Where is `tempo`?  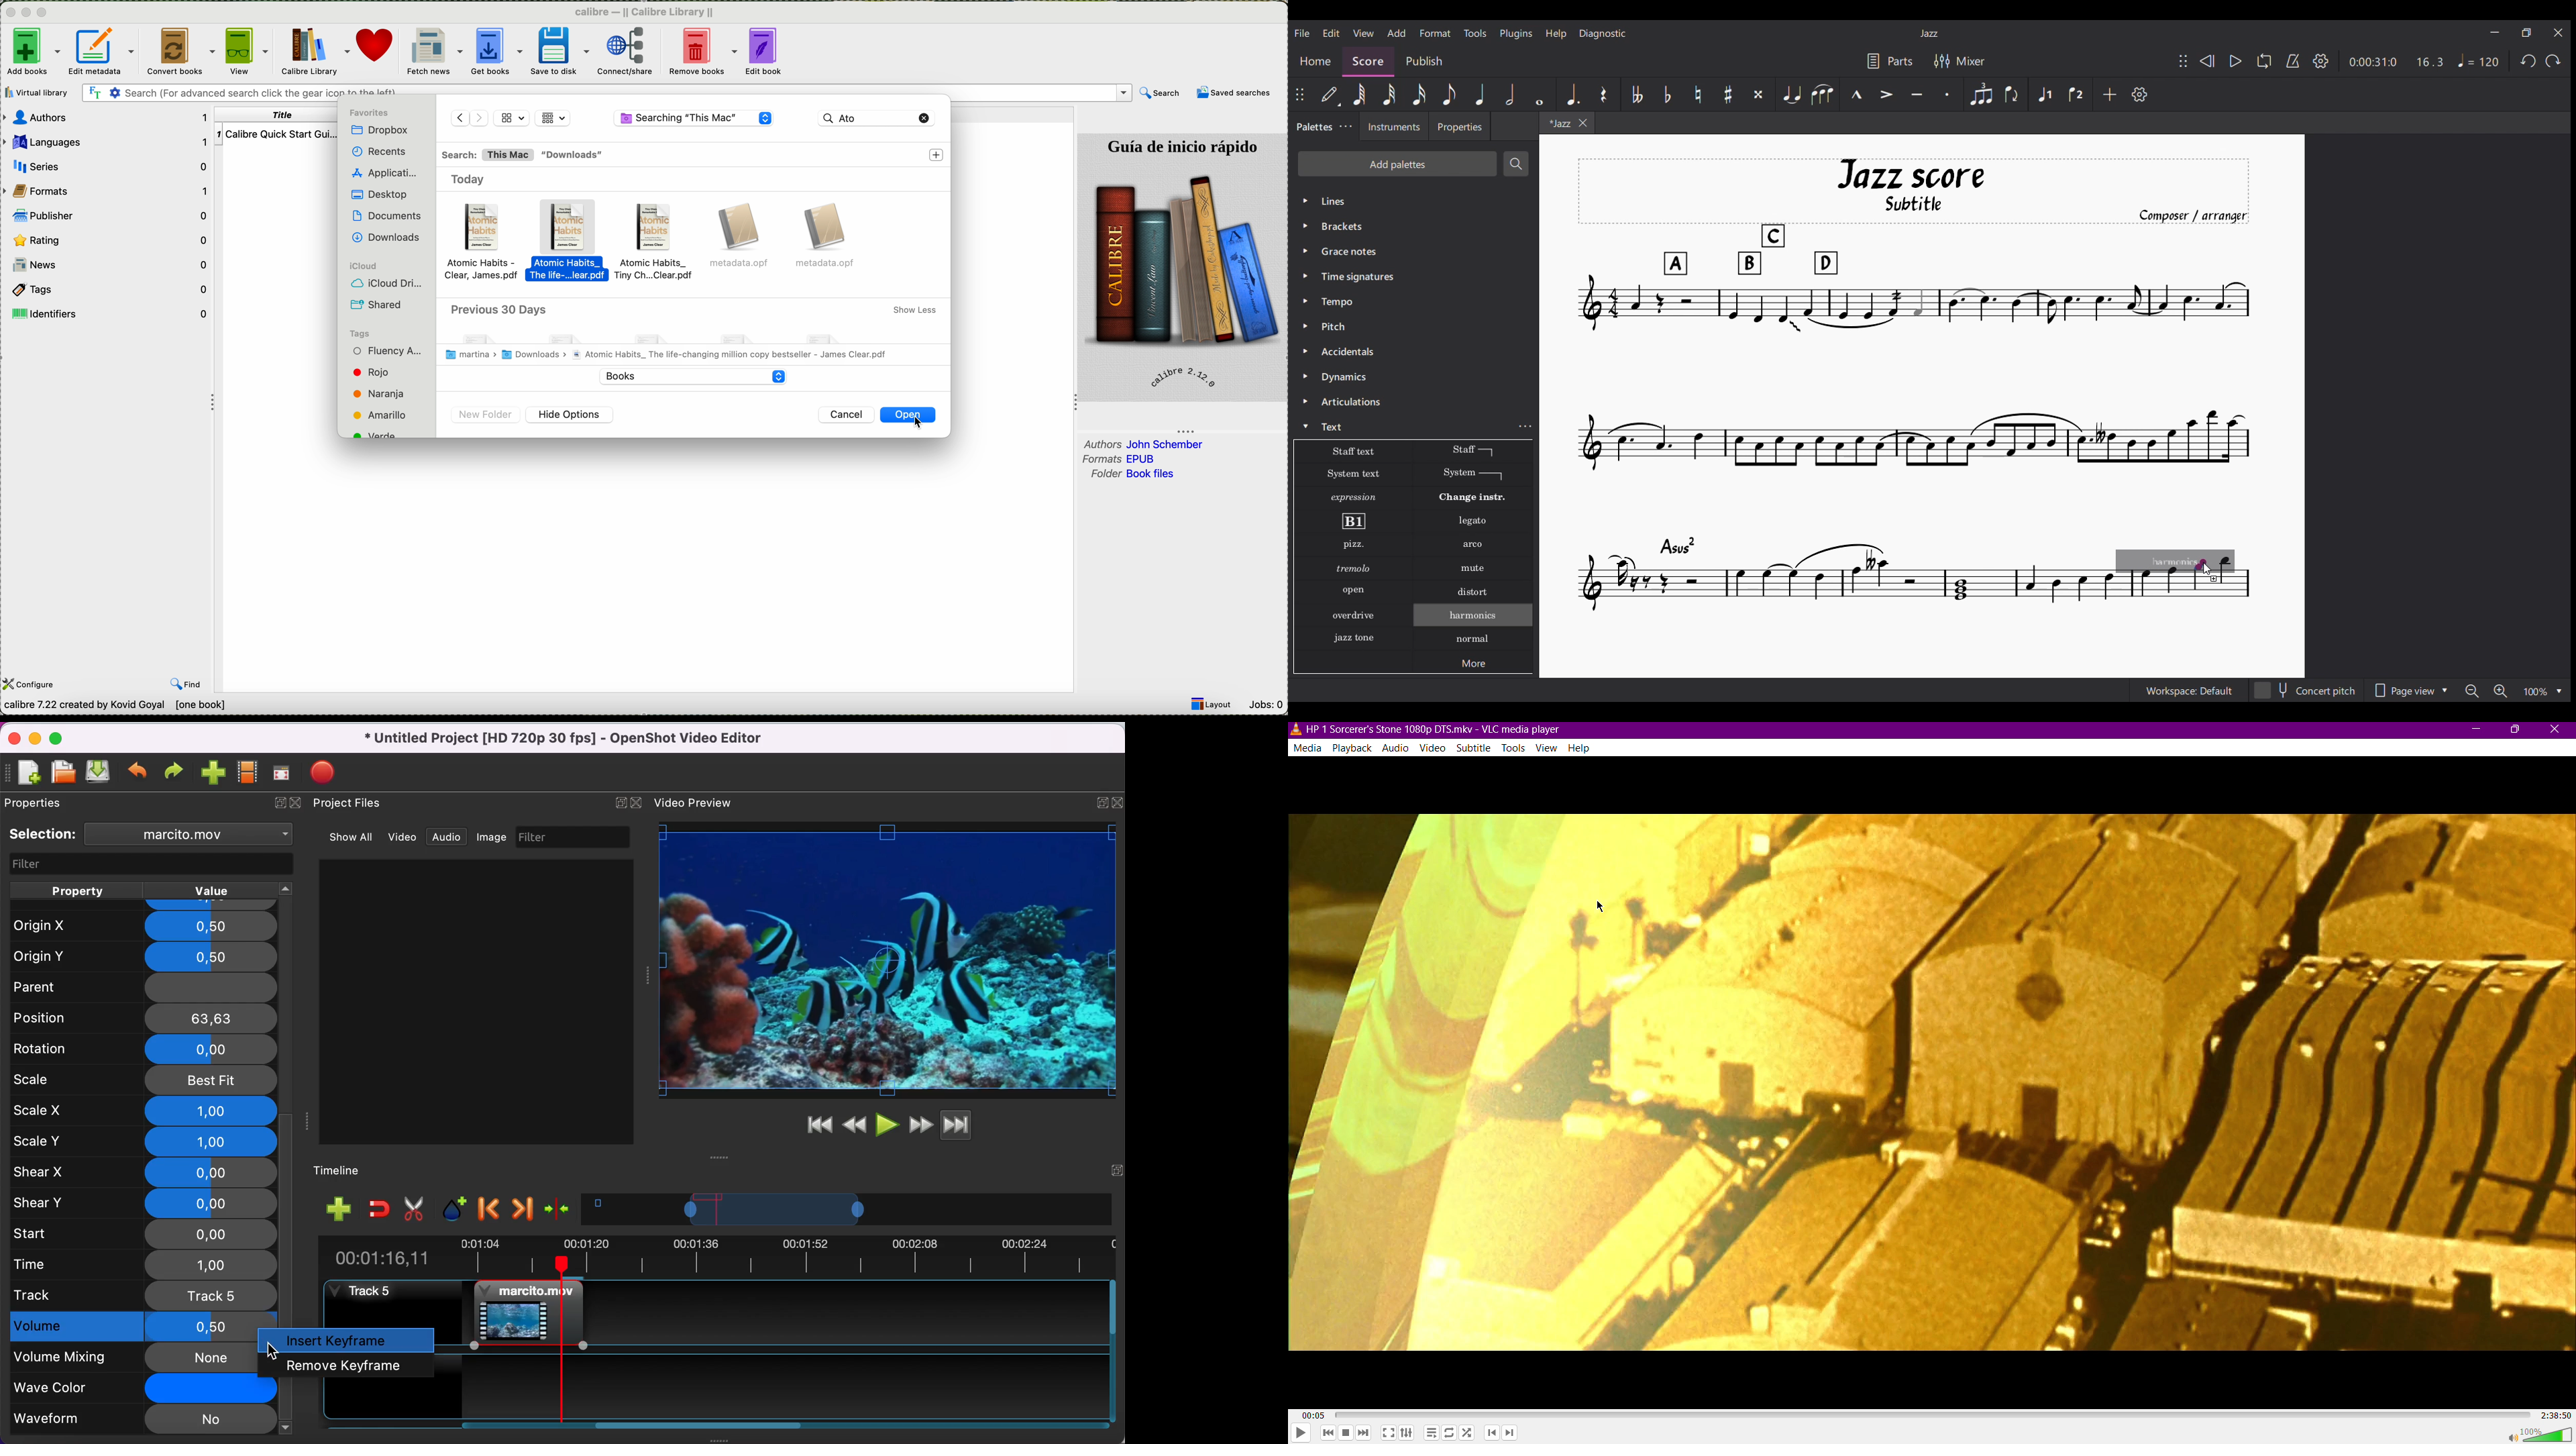
tempo is located at coordinates (1340, 302).